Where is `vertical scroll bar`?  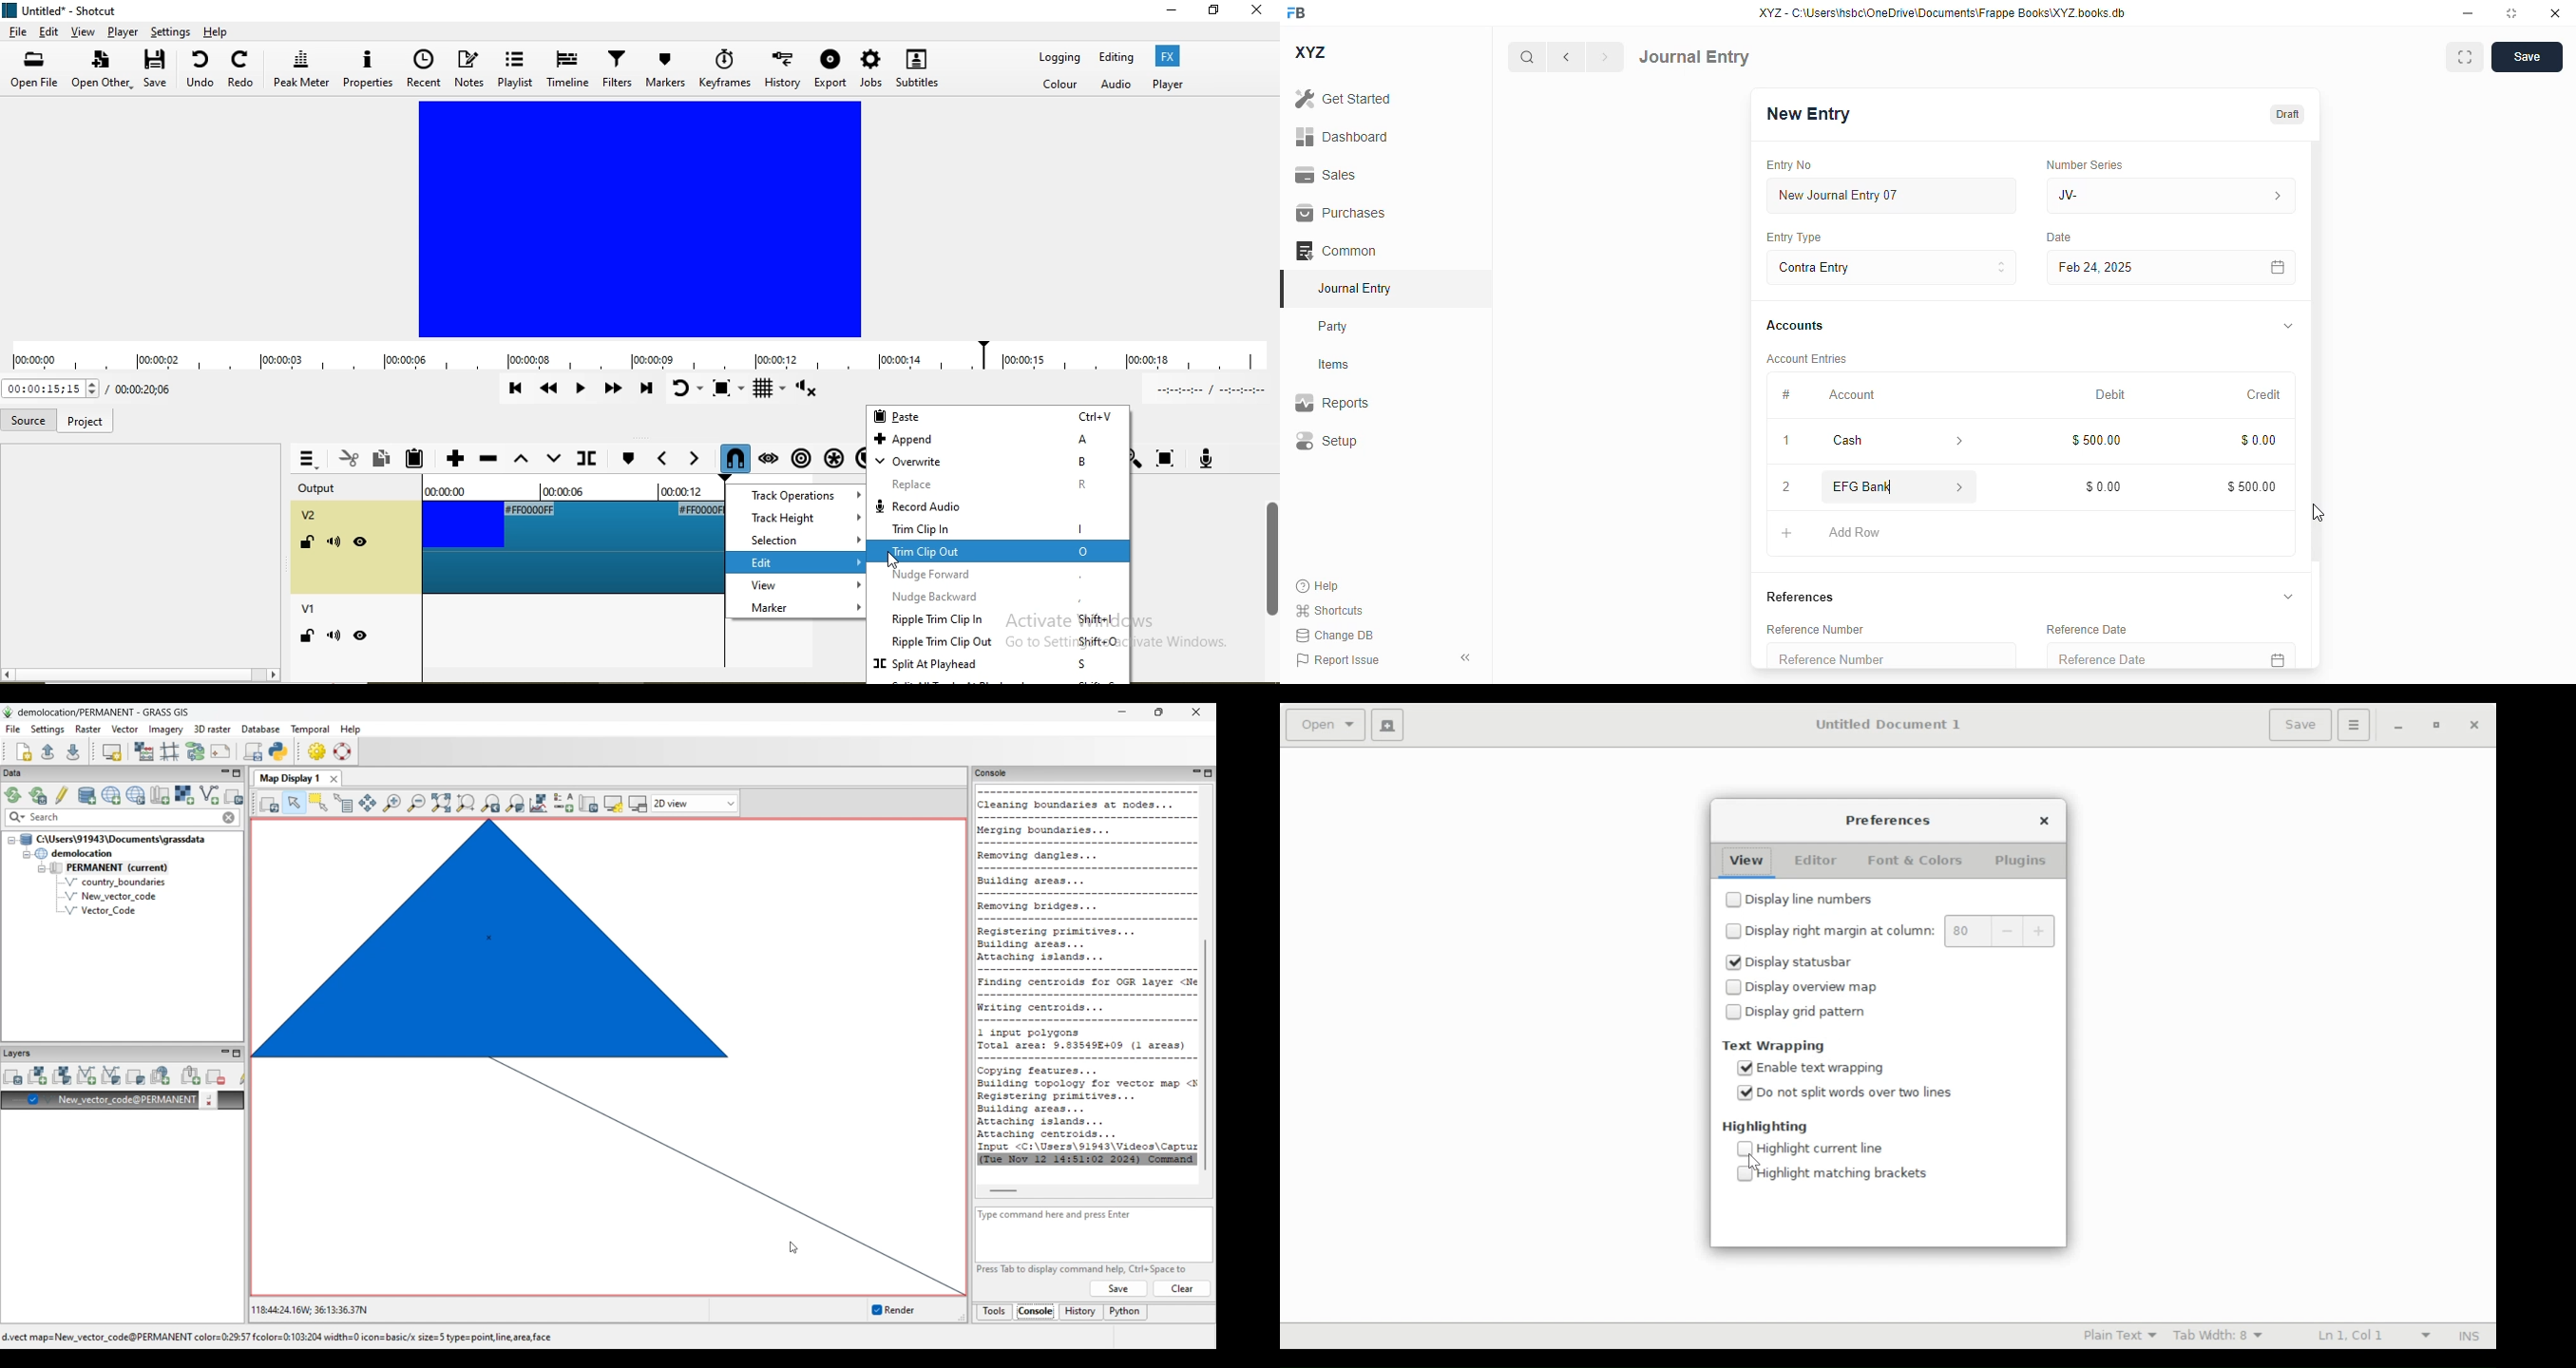 vertical scroll bar is located at coordinates (2316, 405).